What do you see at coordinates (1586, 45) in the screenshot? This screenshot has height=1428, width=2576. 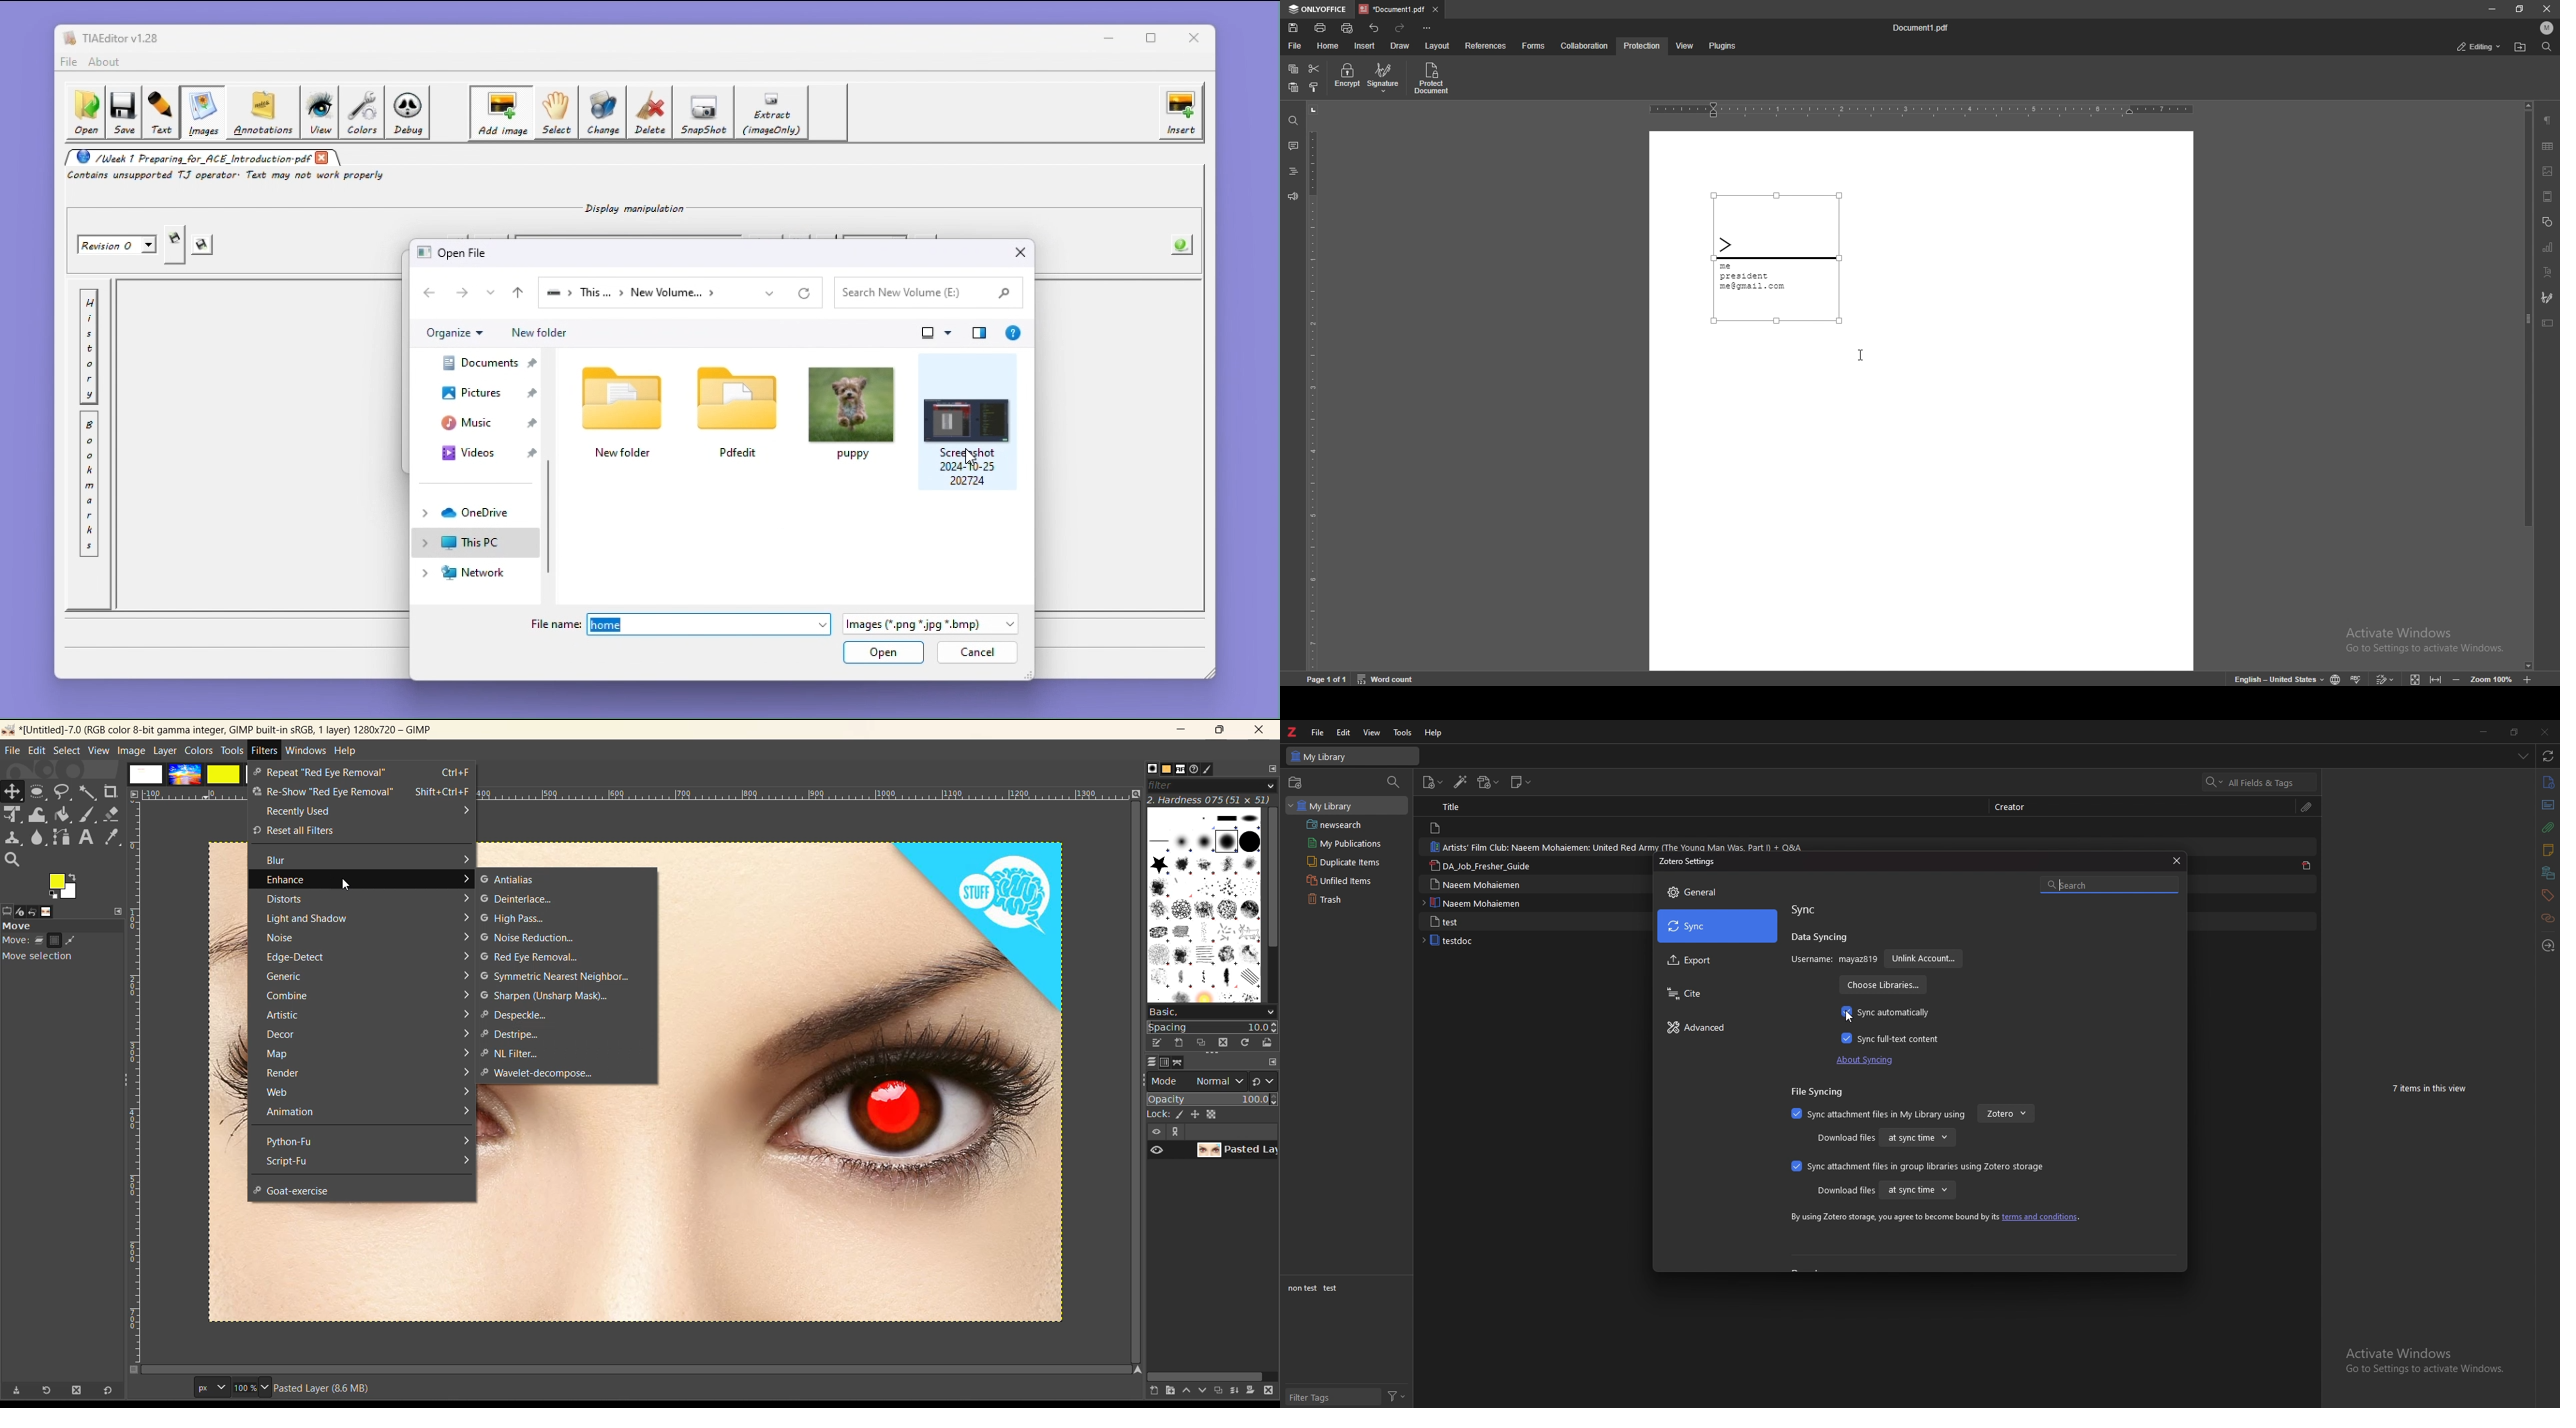 I see `collaboration` at bounding box center [1586, 45].